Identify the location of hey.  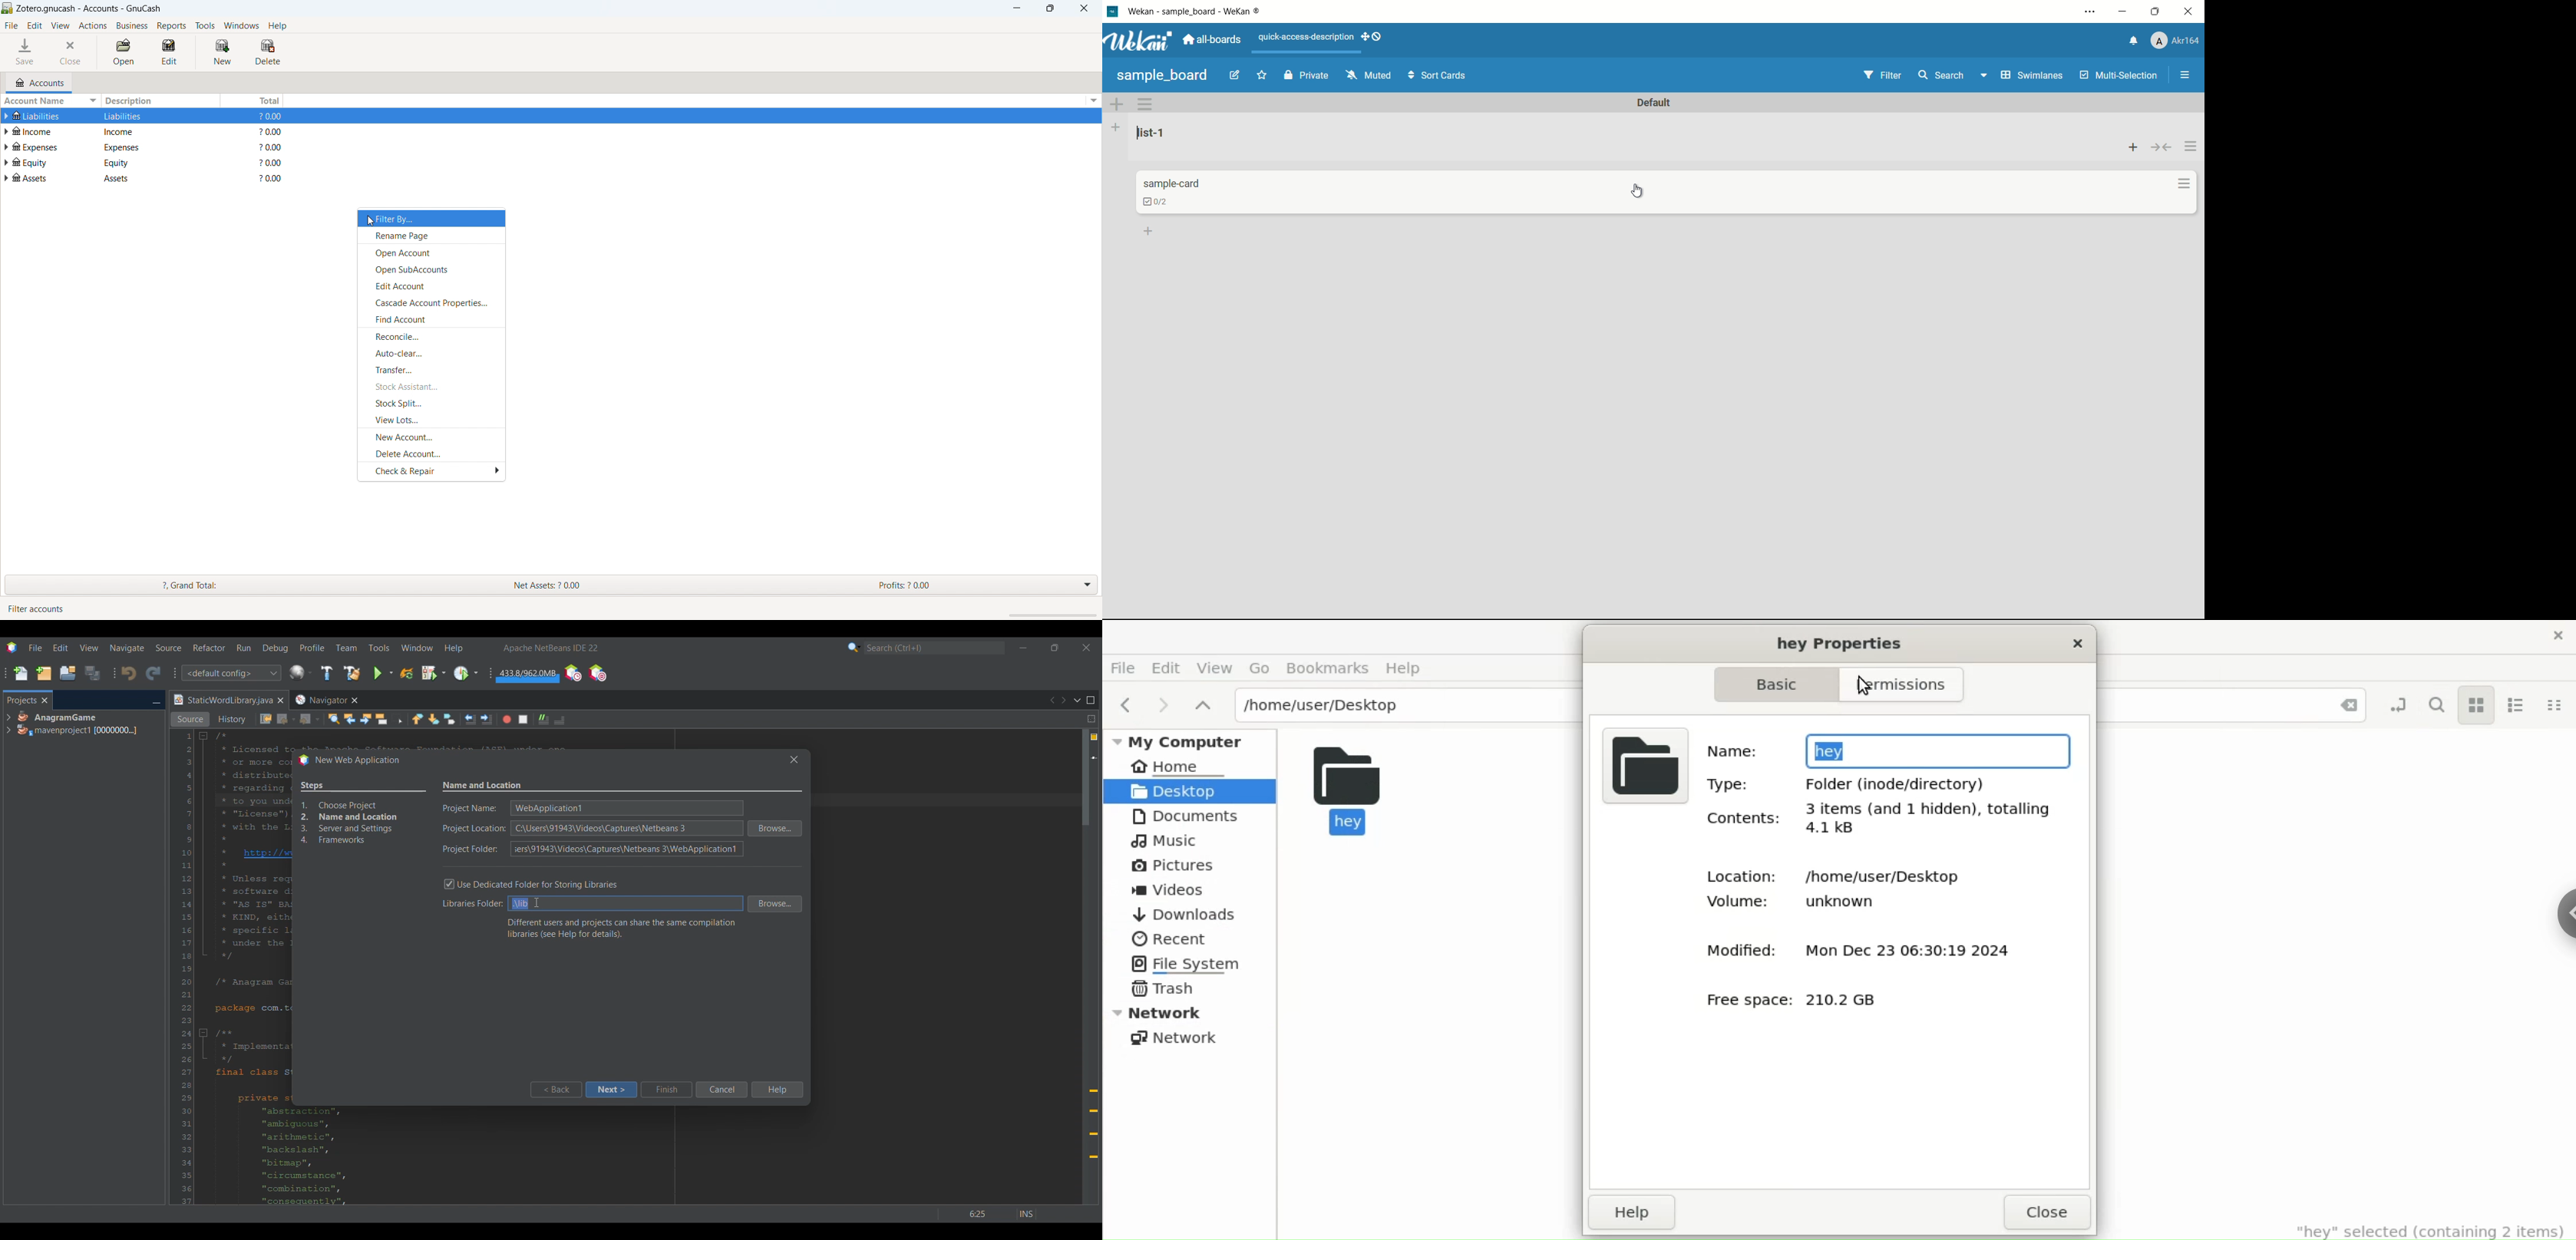
(1368, 793).